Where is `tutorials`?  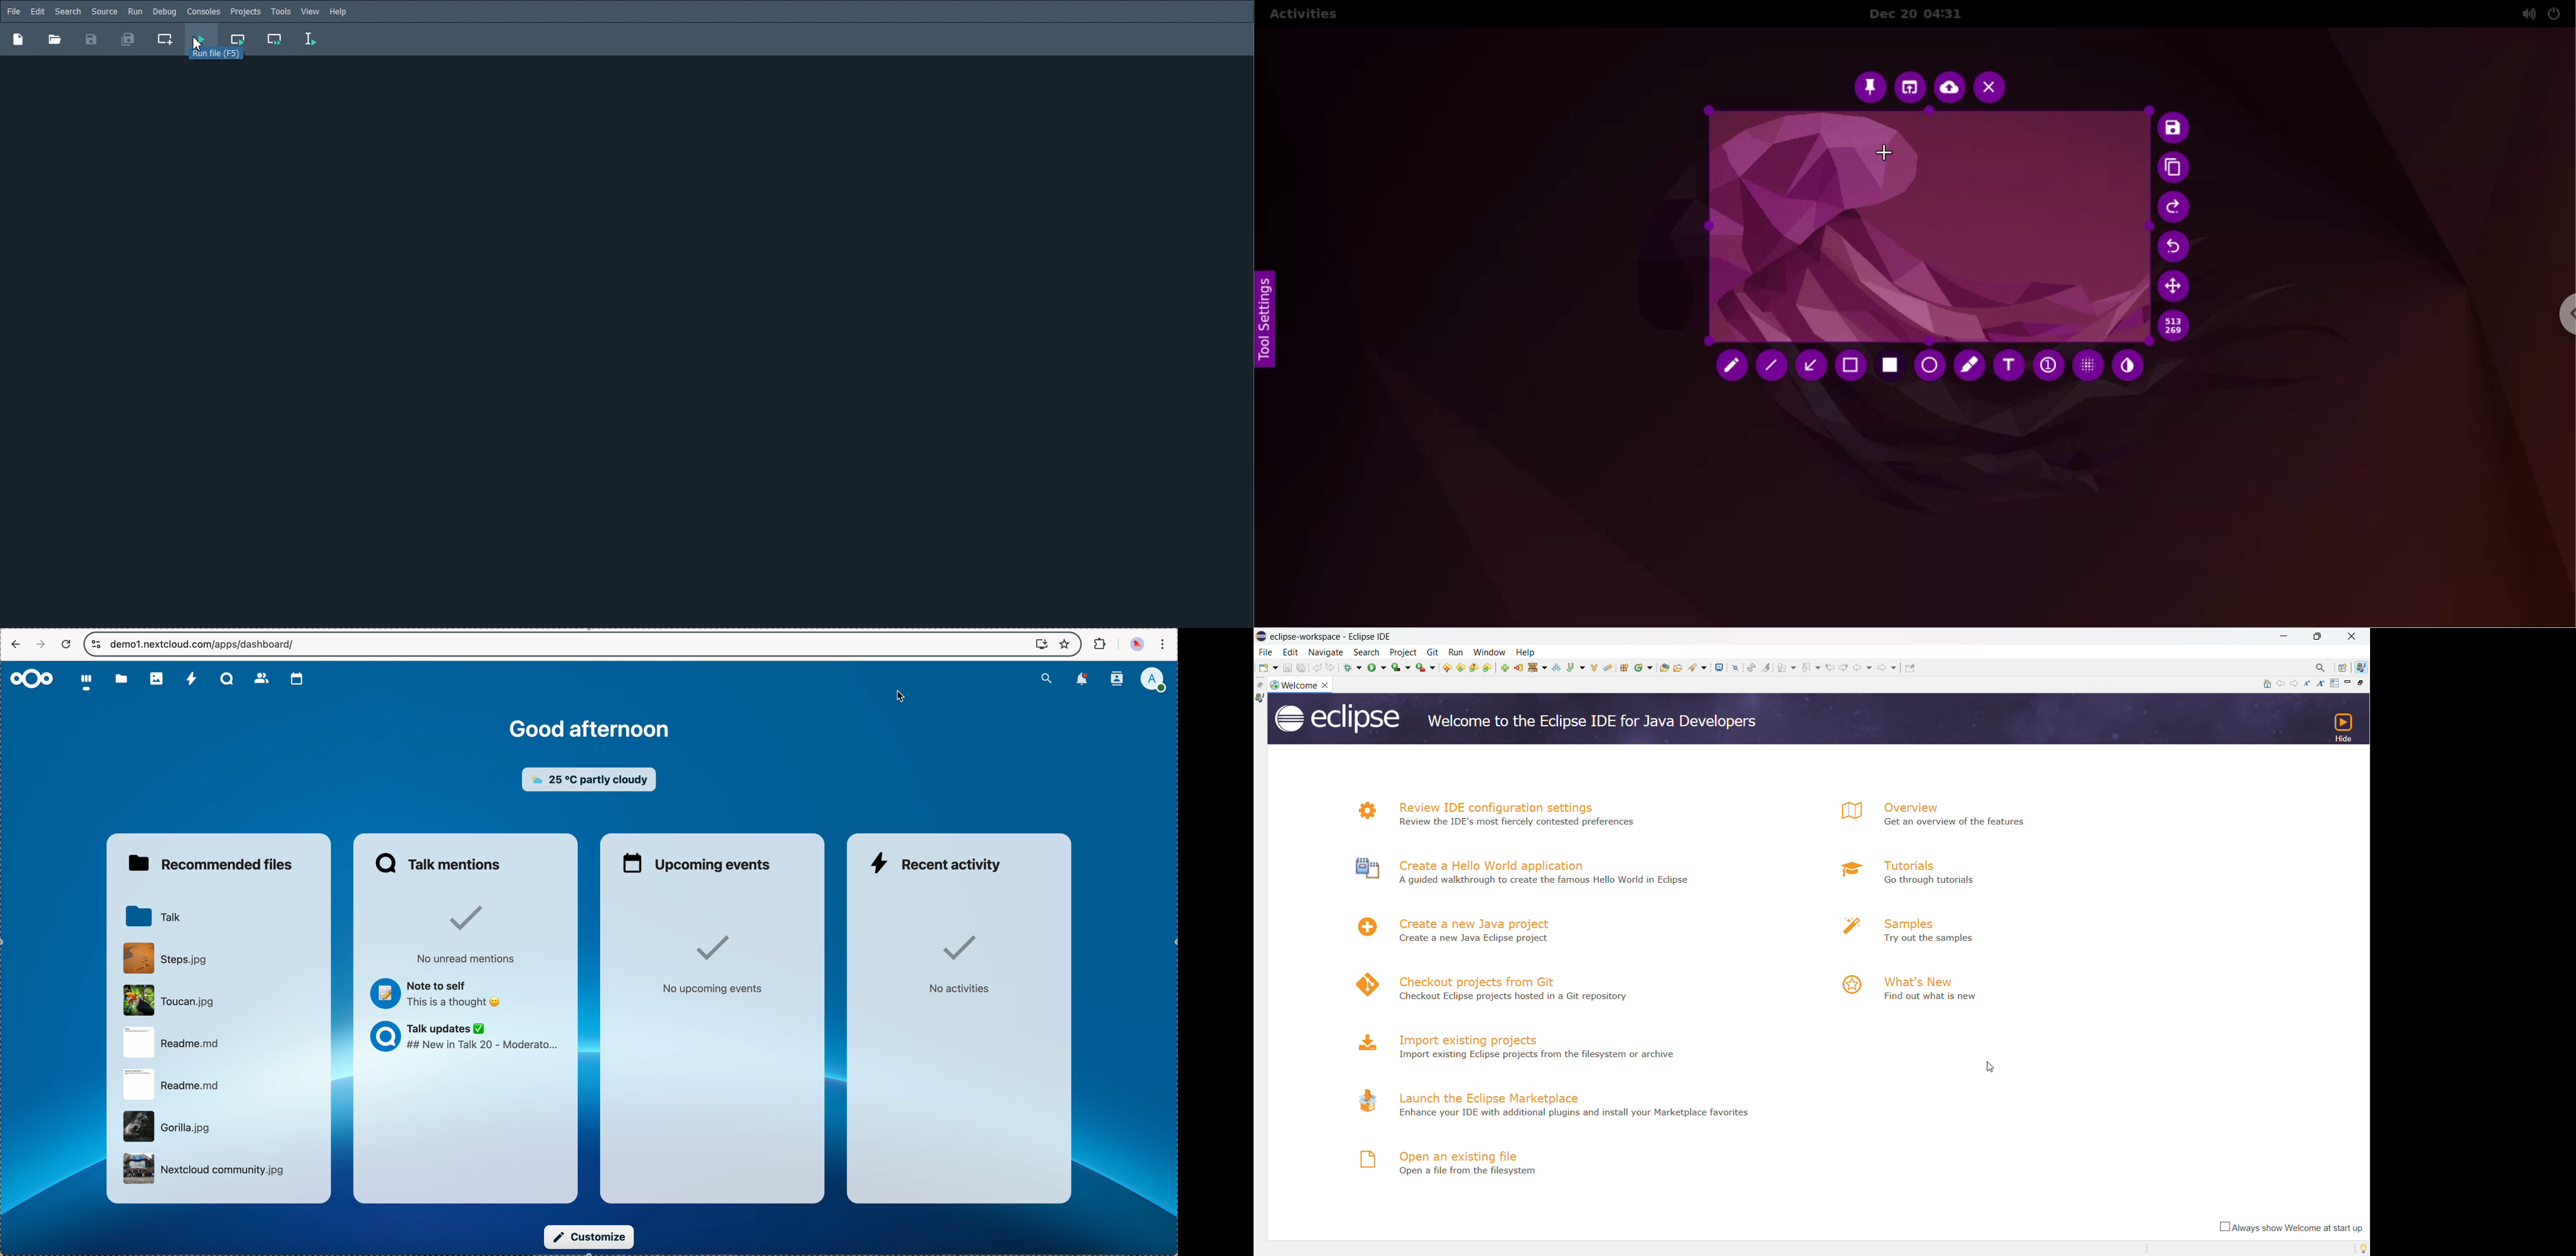
tutorials is located at coordinates (1908, 865).